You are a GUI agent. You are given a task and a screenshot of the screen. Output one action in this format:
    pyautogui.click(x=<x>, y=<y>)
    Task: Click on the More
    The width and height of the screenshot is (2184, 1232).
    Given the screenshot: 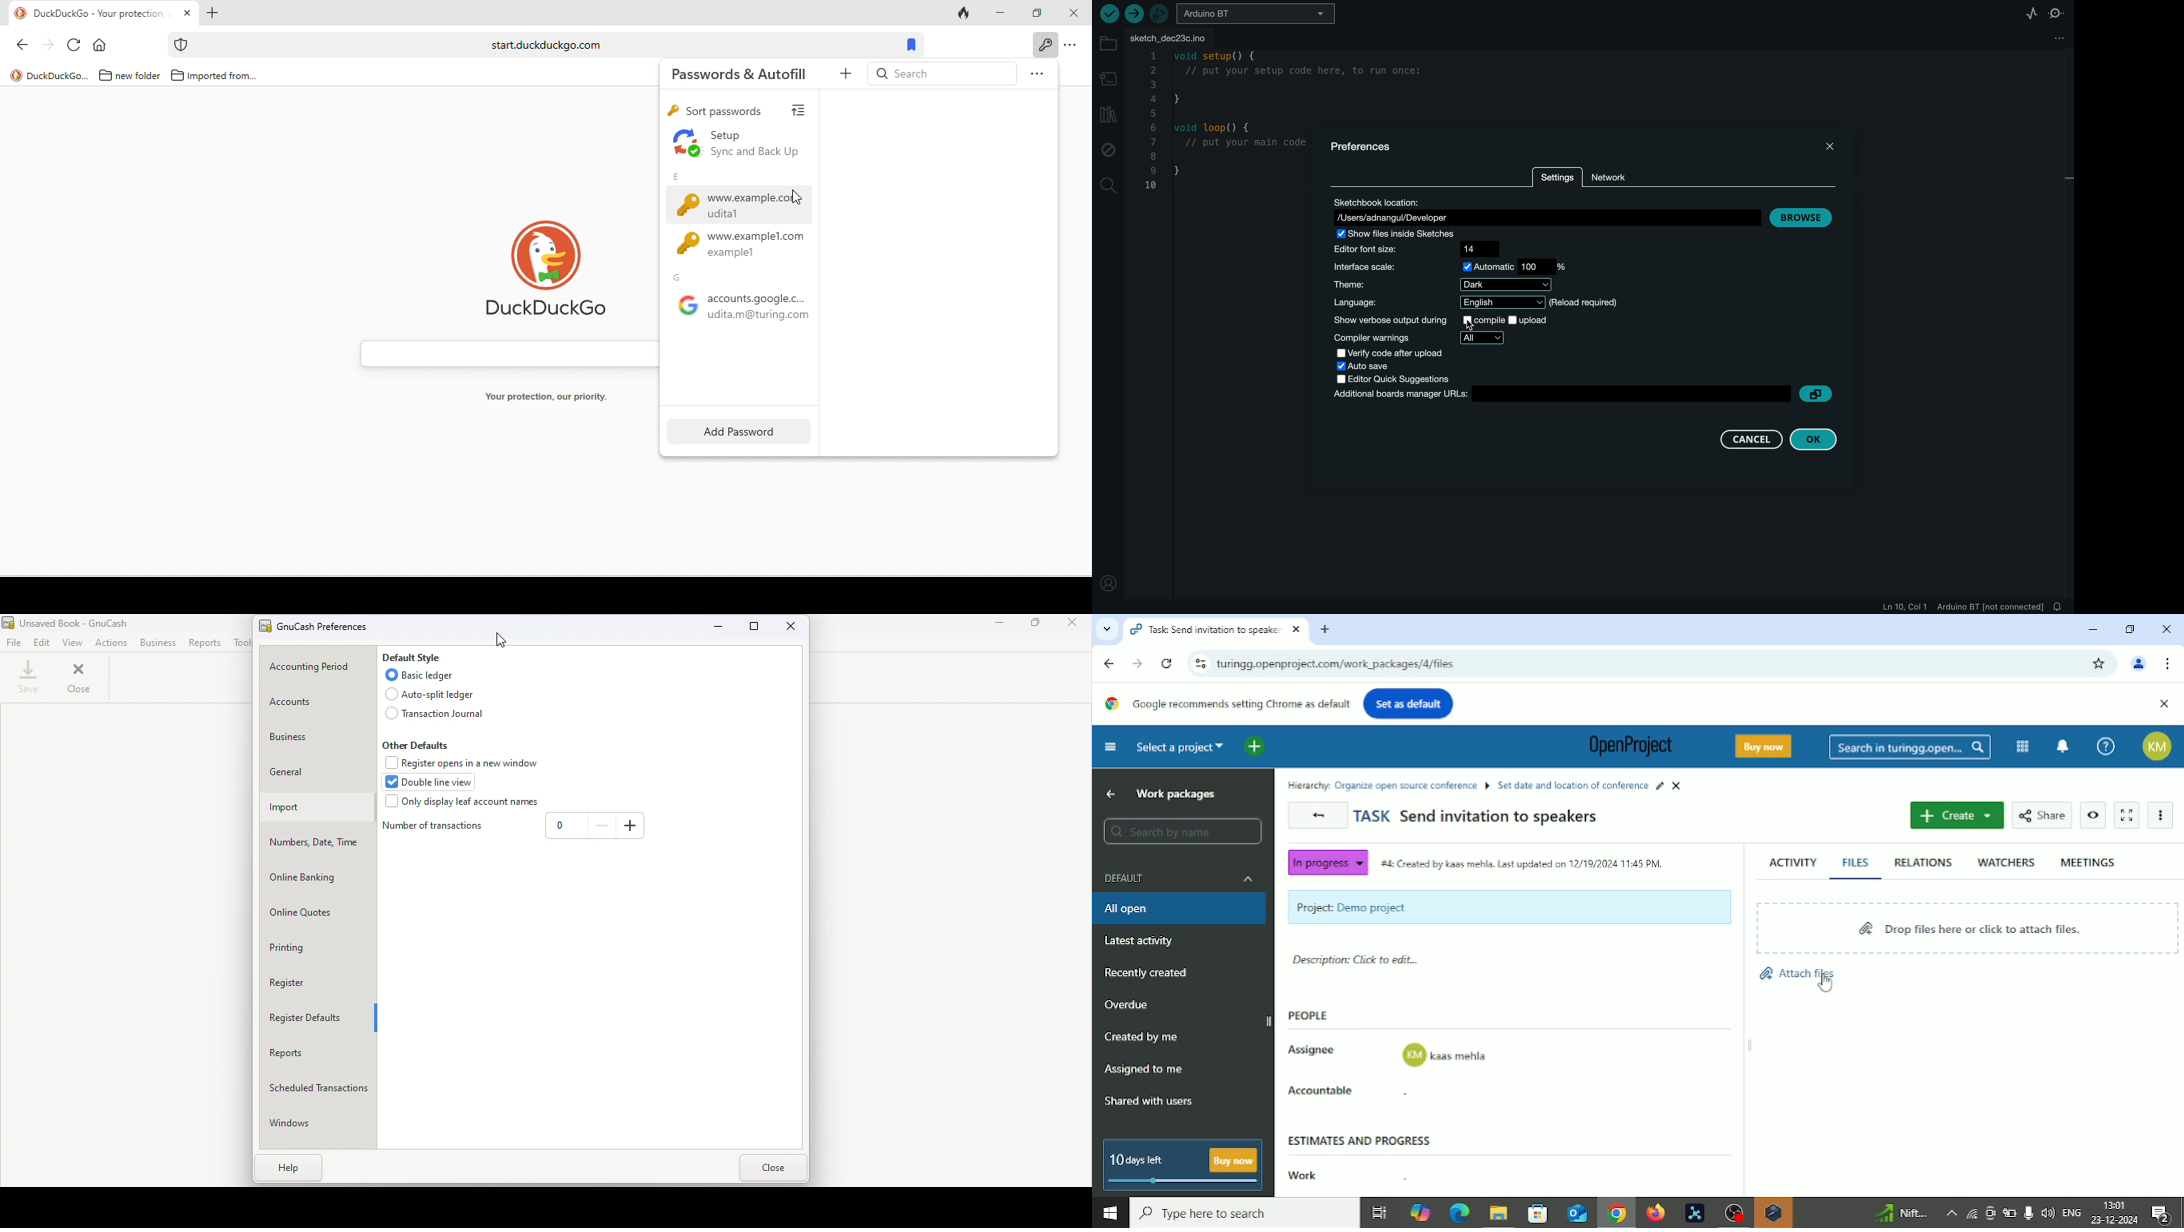 What is the action you would take?
    pyautogui.click(x=1950, y=1213)
    